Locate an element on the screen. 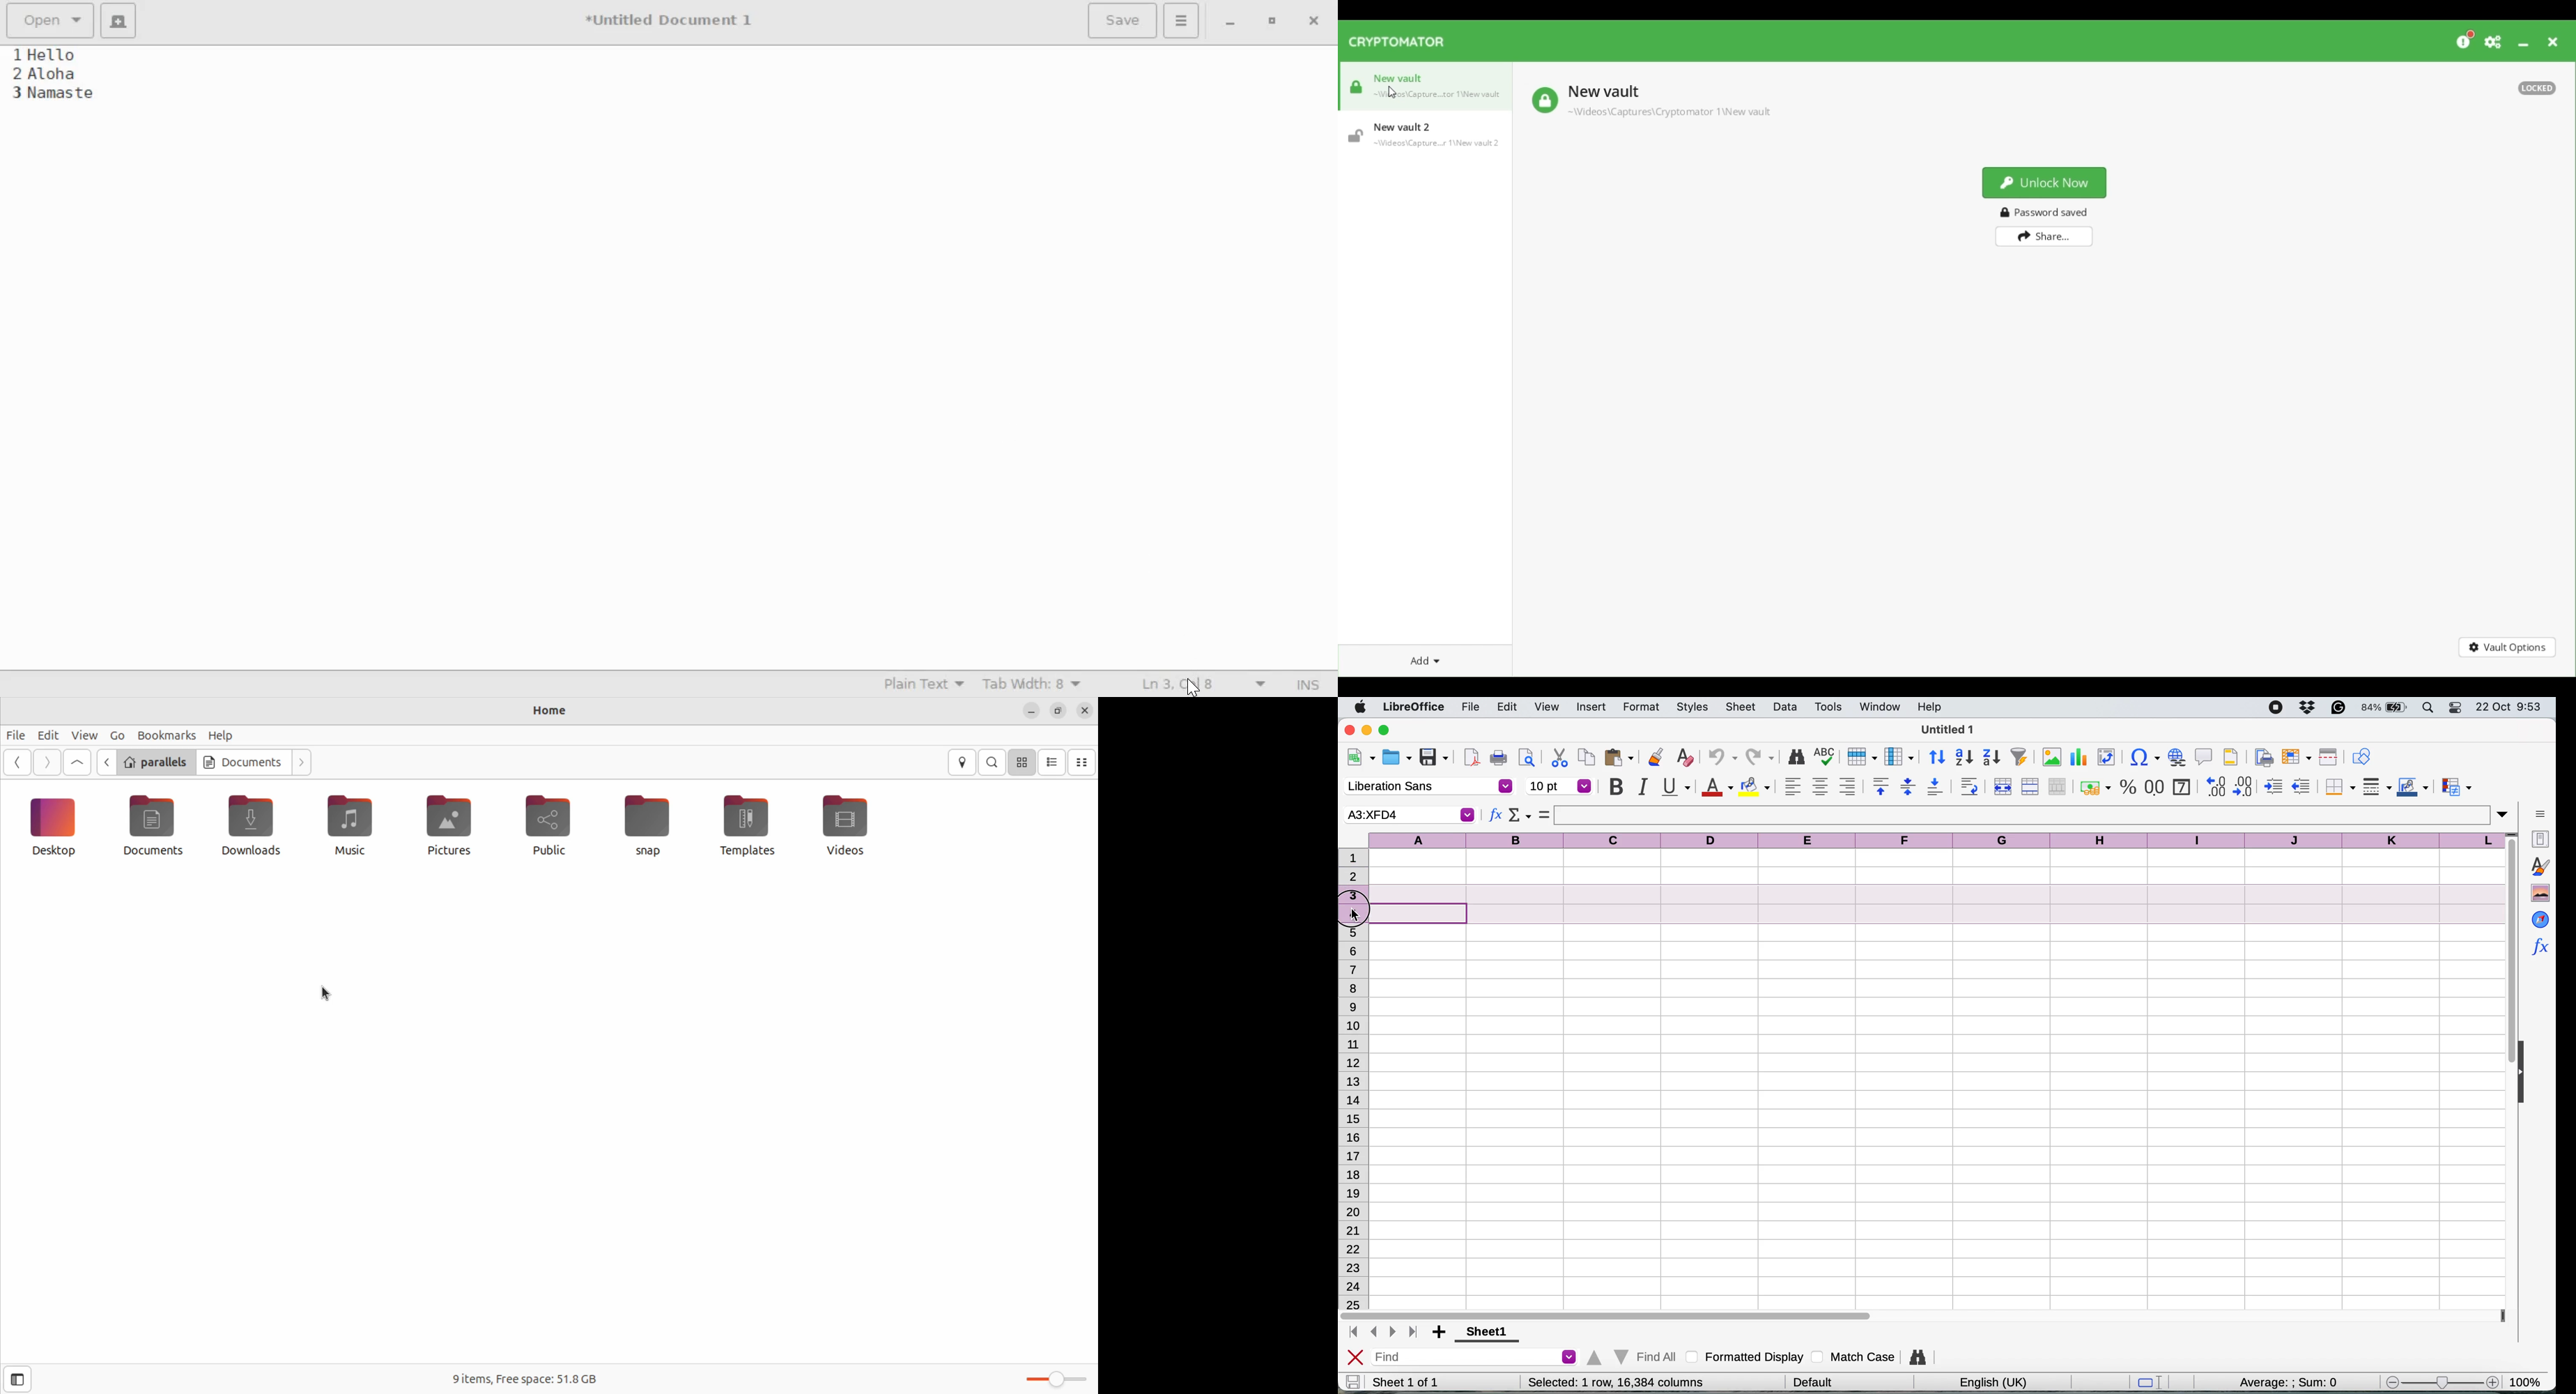  cut is located at coordinates (1560, 757).